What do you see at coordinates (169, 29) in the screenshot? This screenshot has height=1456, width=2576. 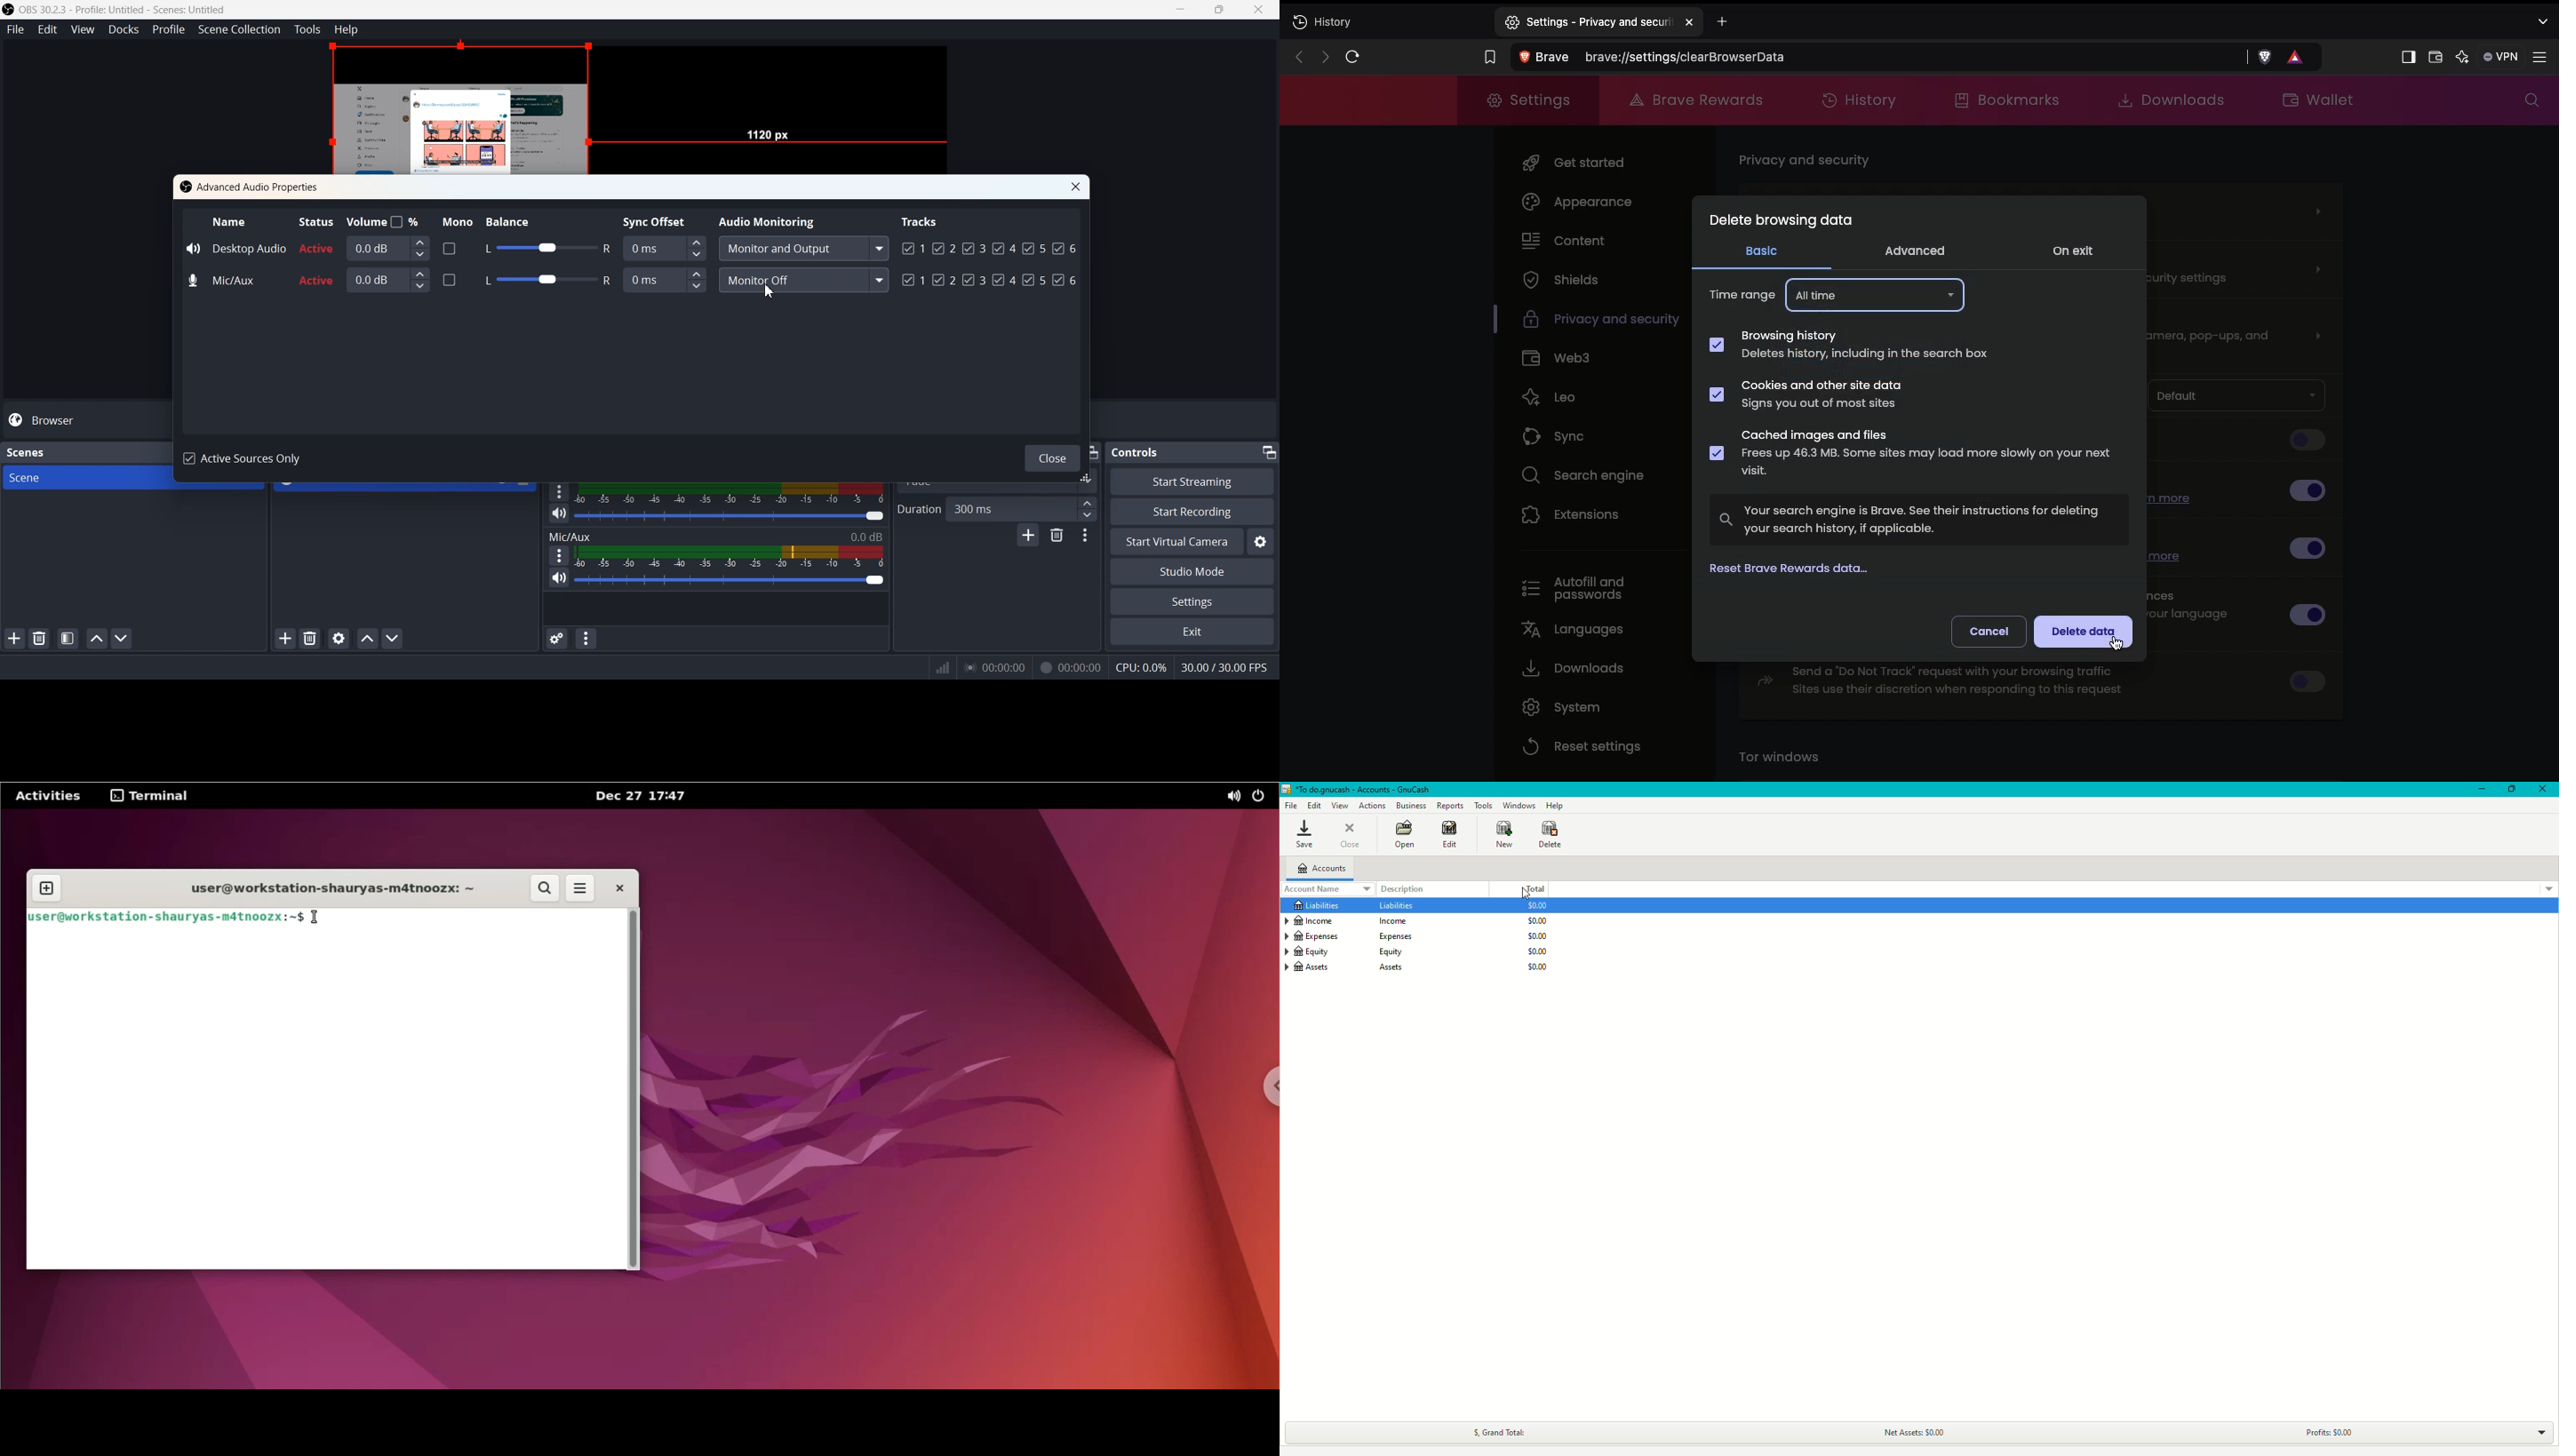 I see `Profile` at bounding box center [169, 29].